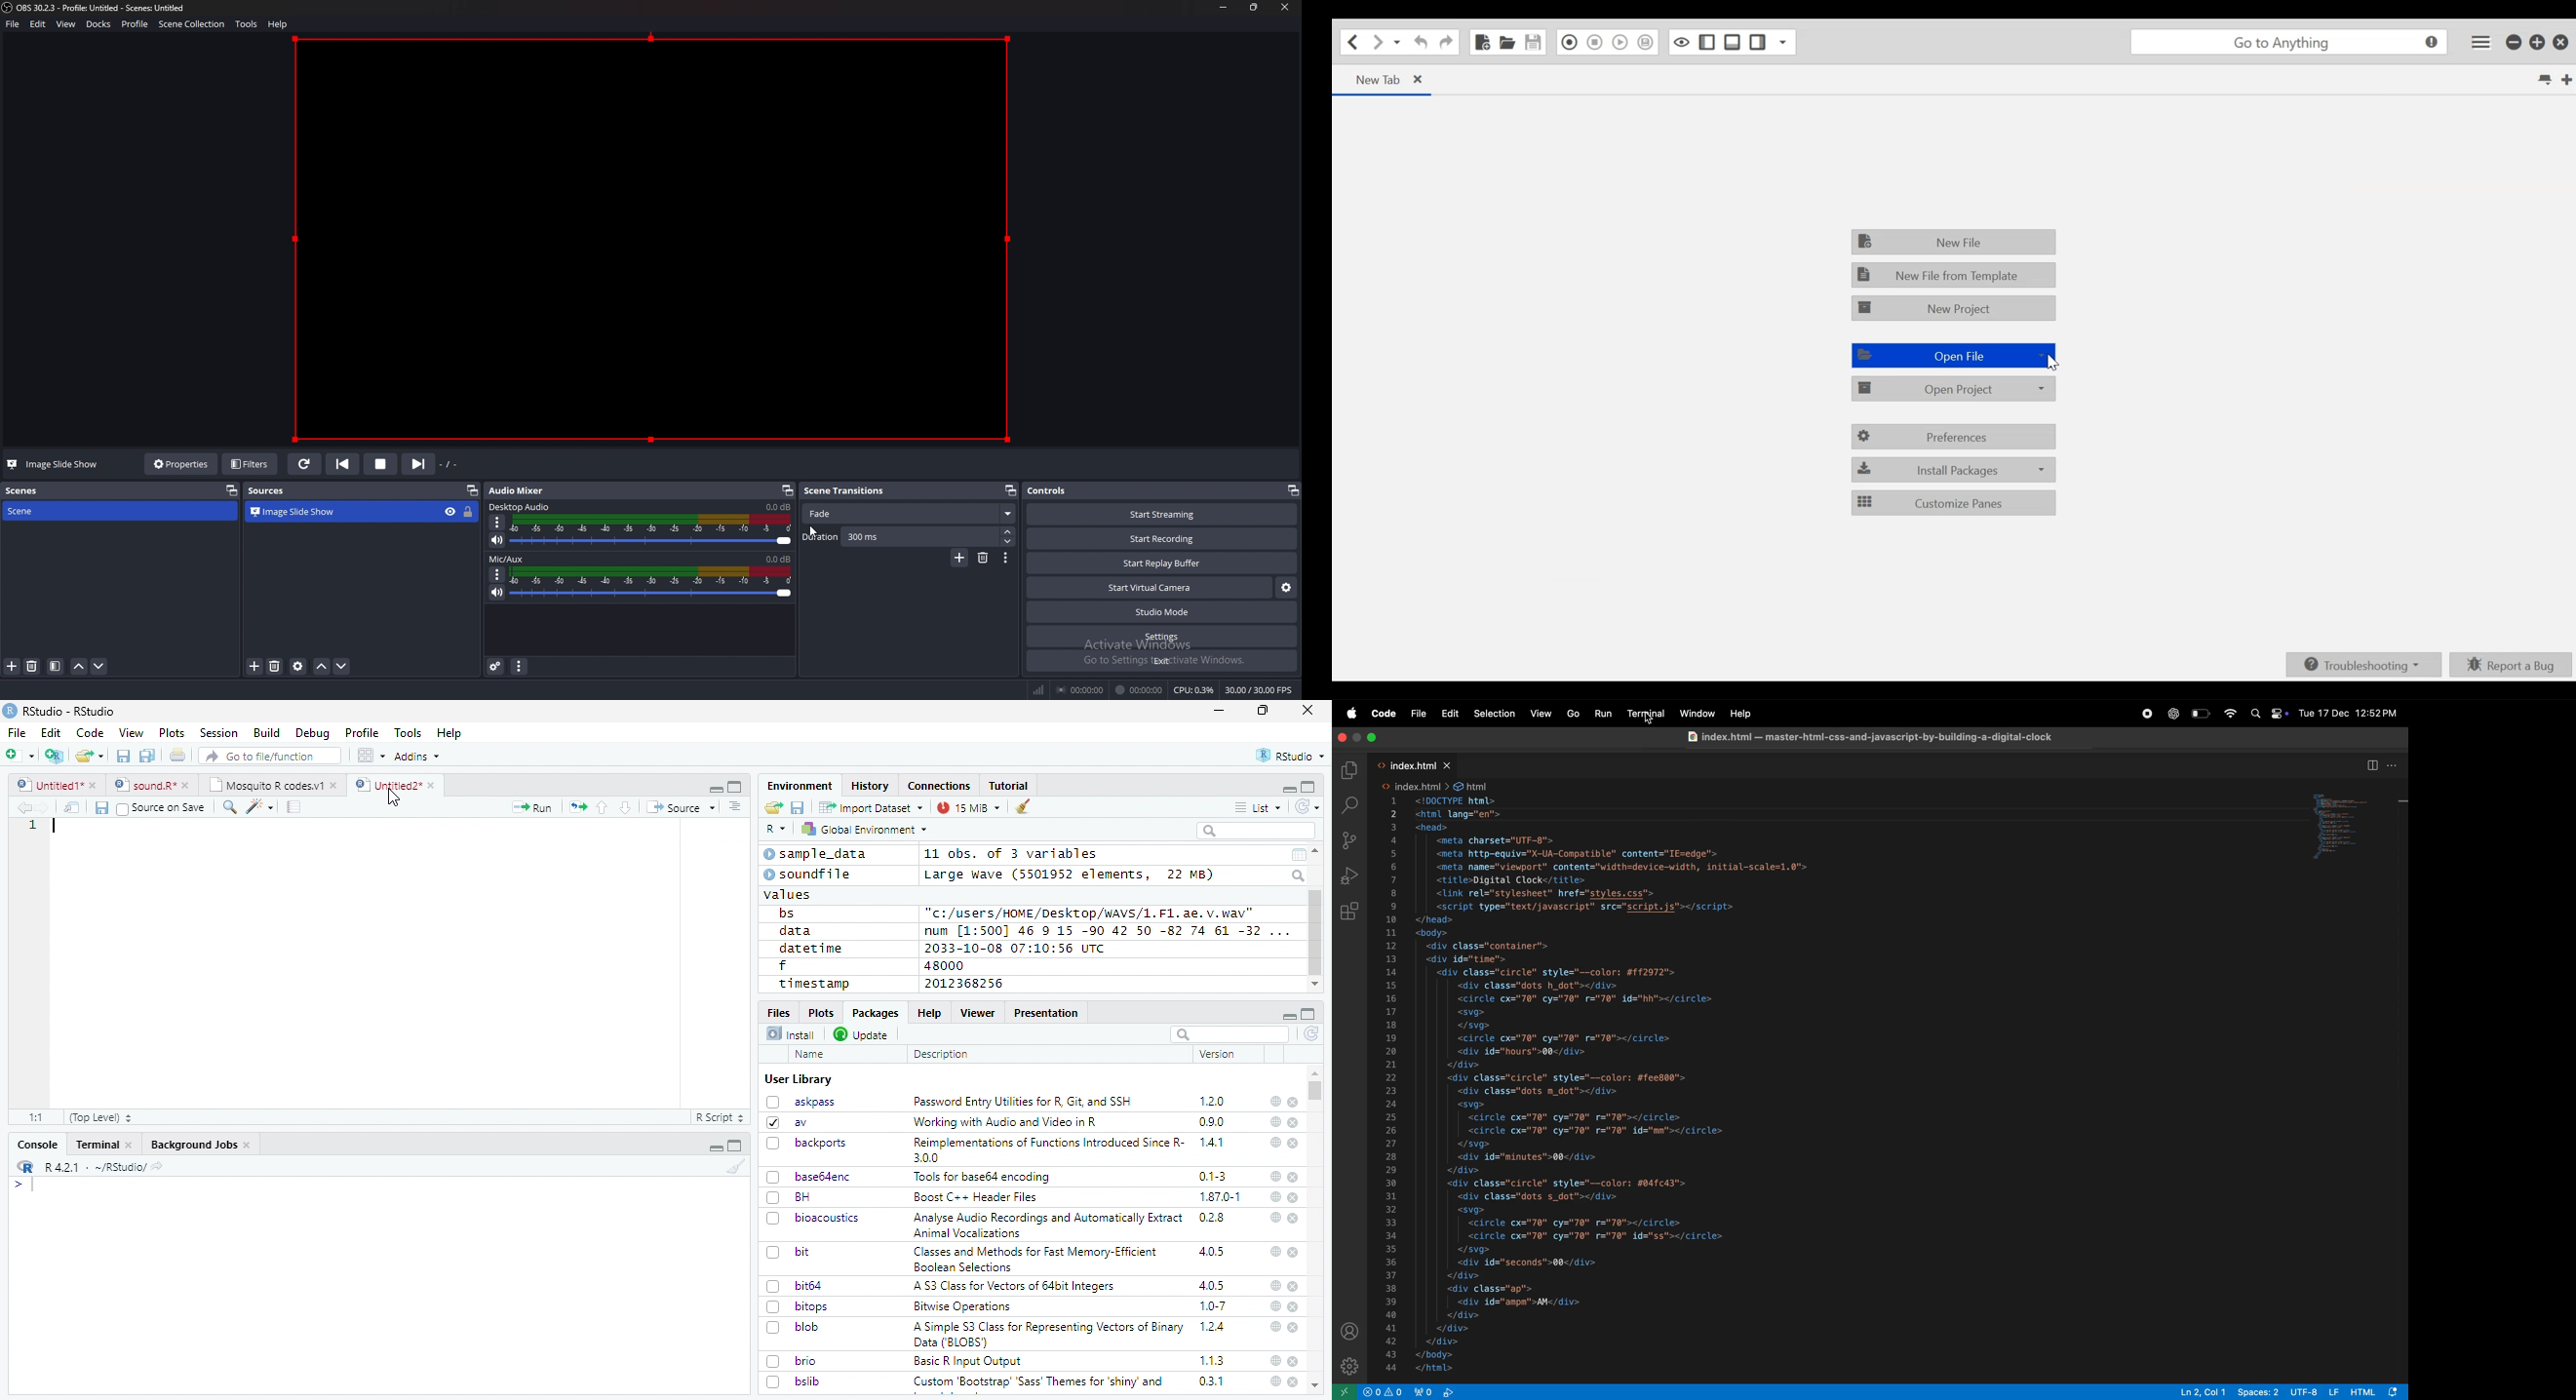  I want to click on help, so click(1274, 1285).